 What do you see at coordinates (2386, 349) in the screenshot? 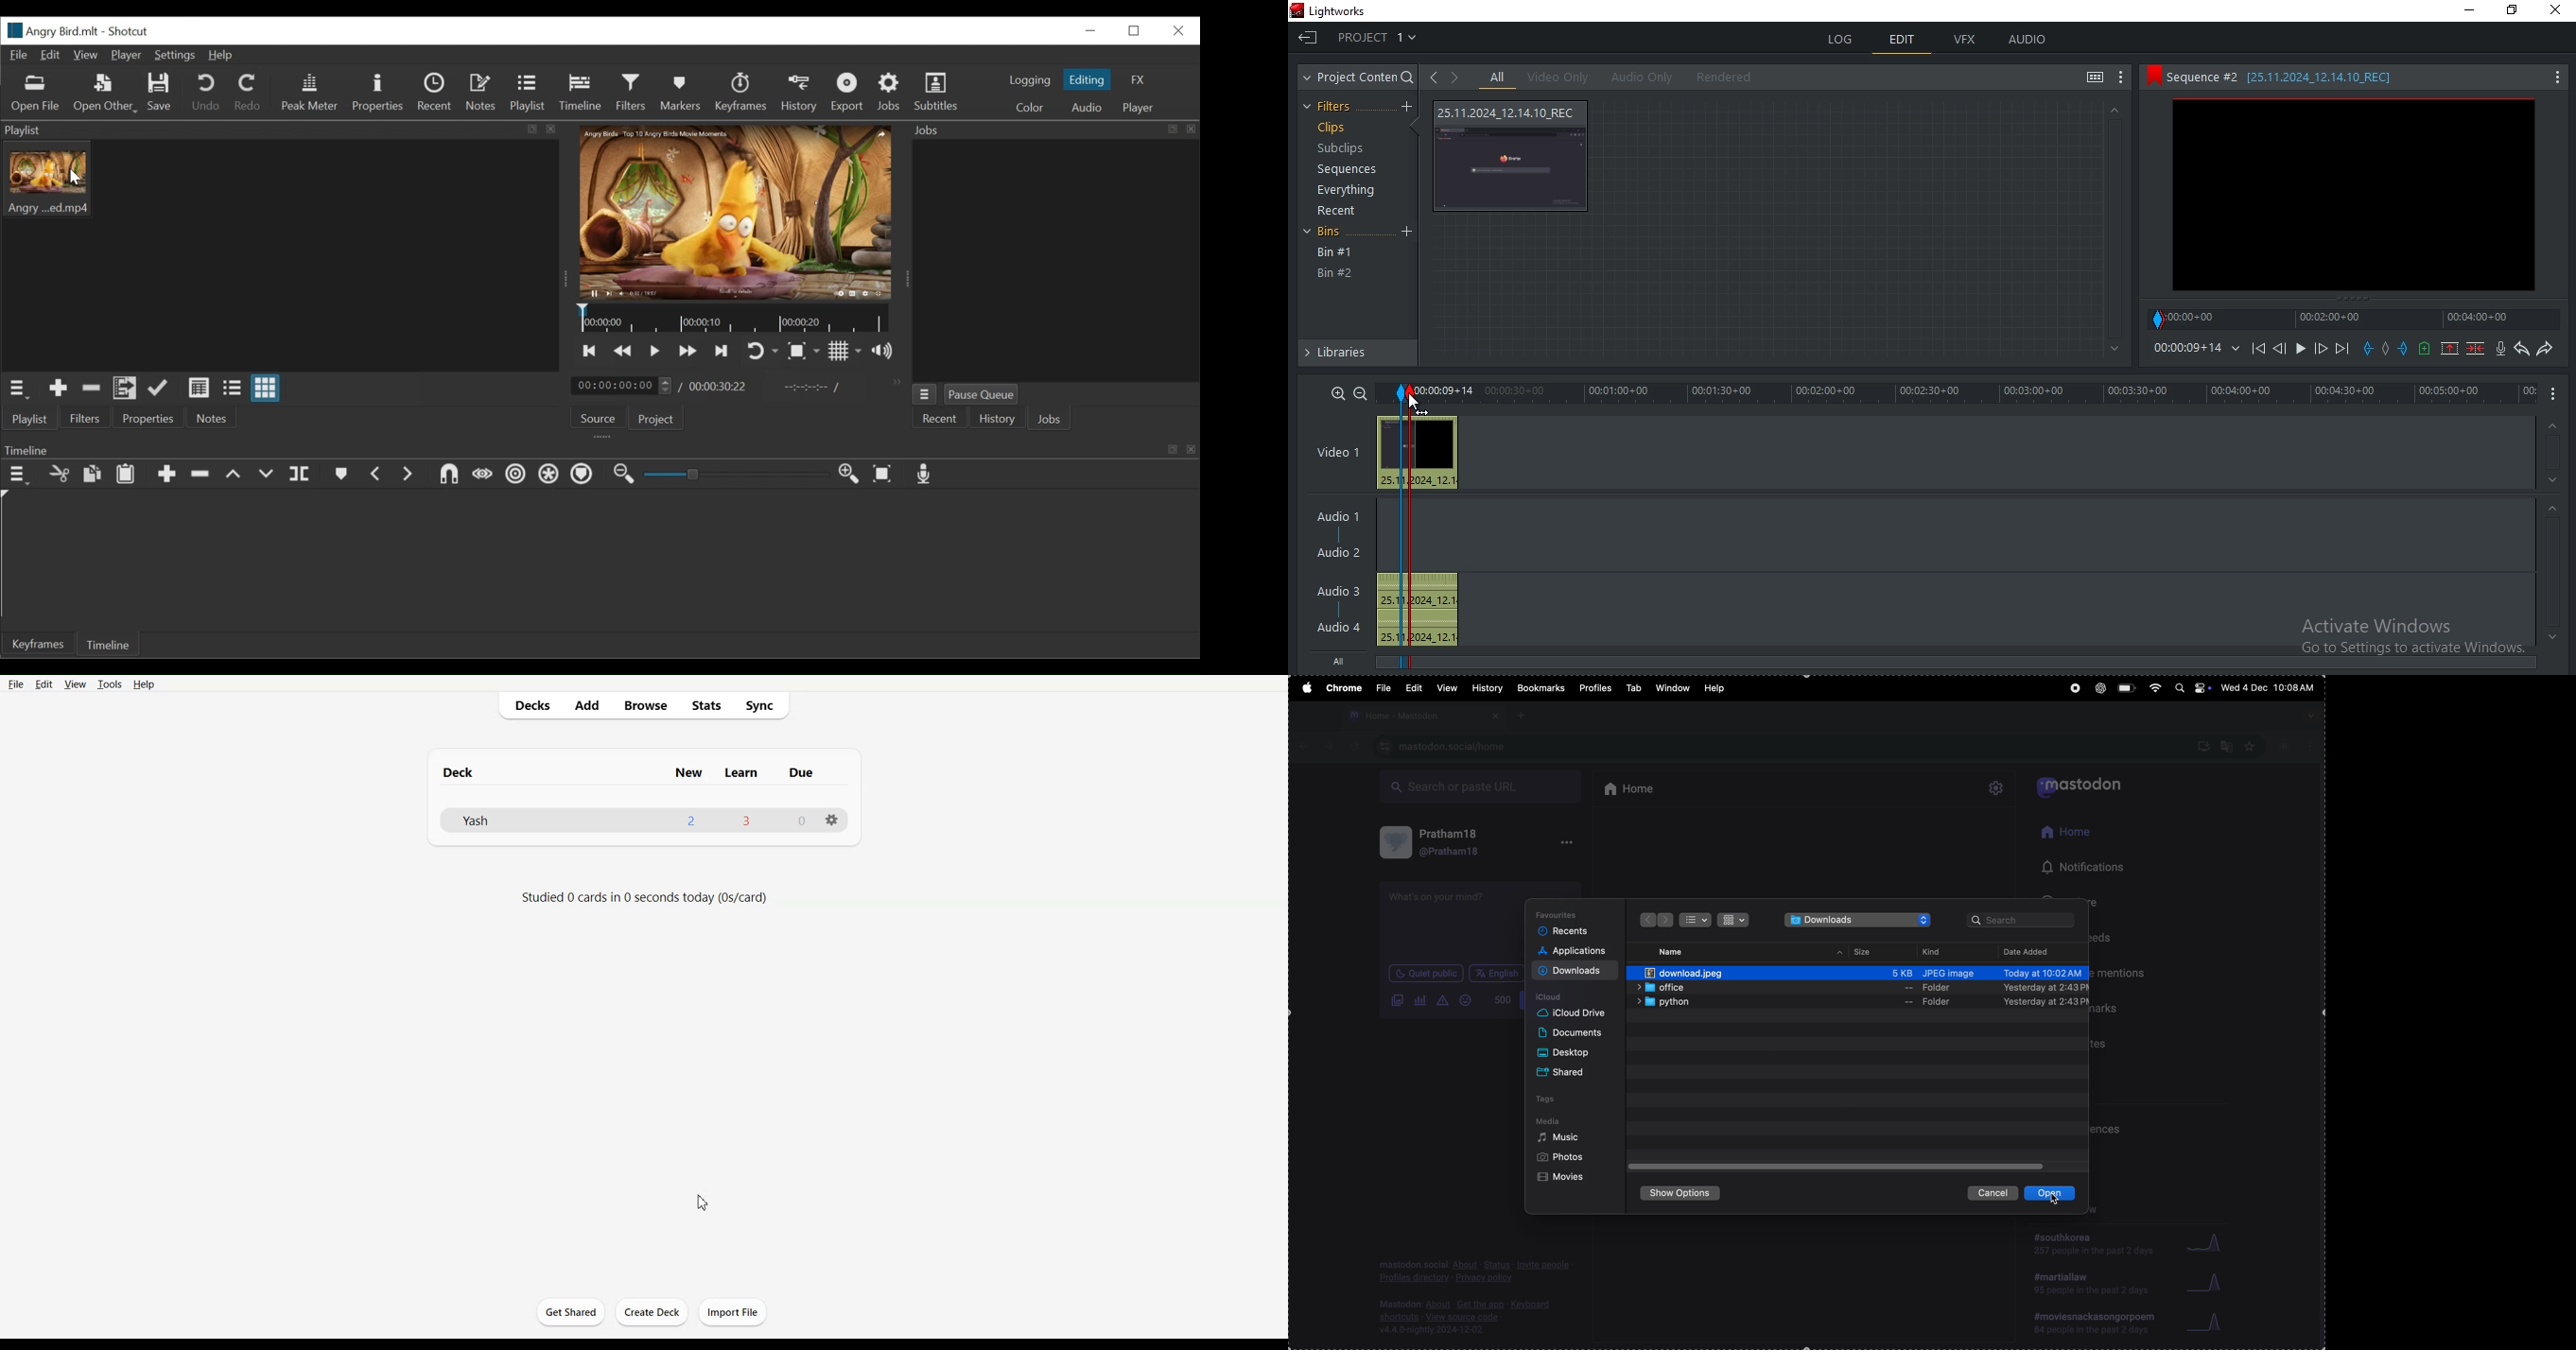
I see `add a mark` at bounding box center [2386, 349].